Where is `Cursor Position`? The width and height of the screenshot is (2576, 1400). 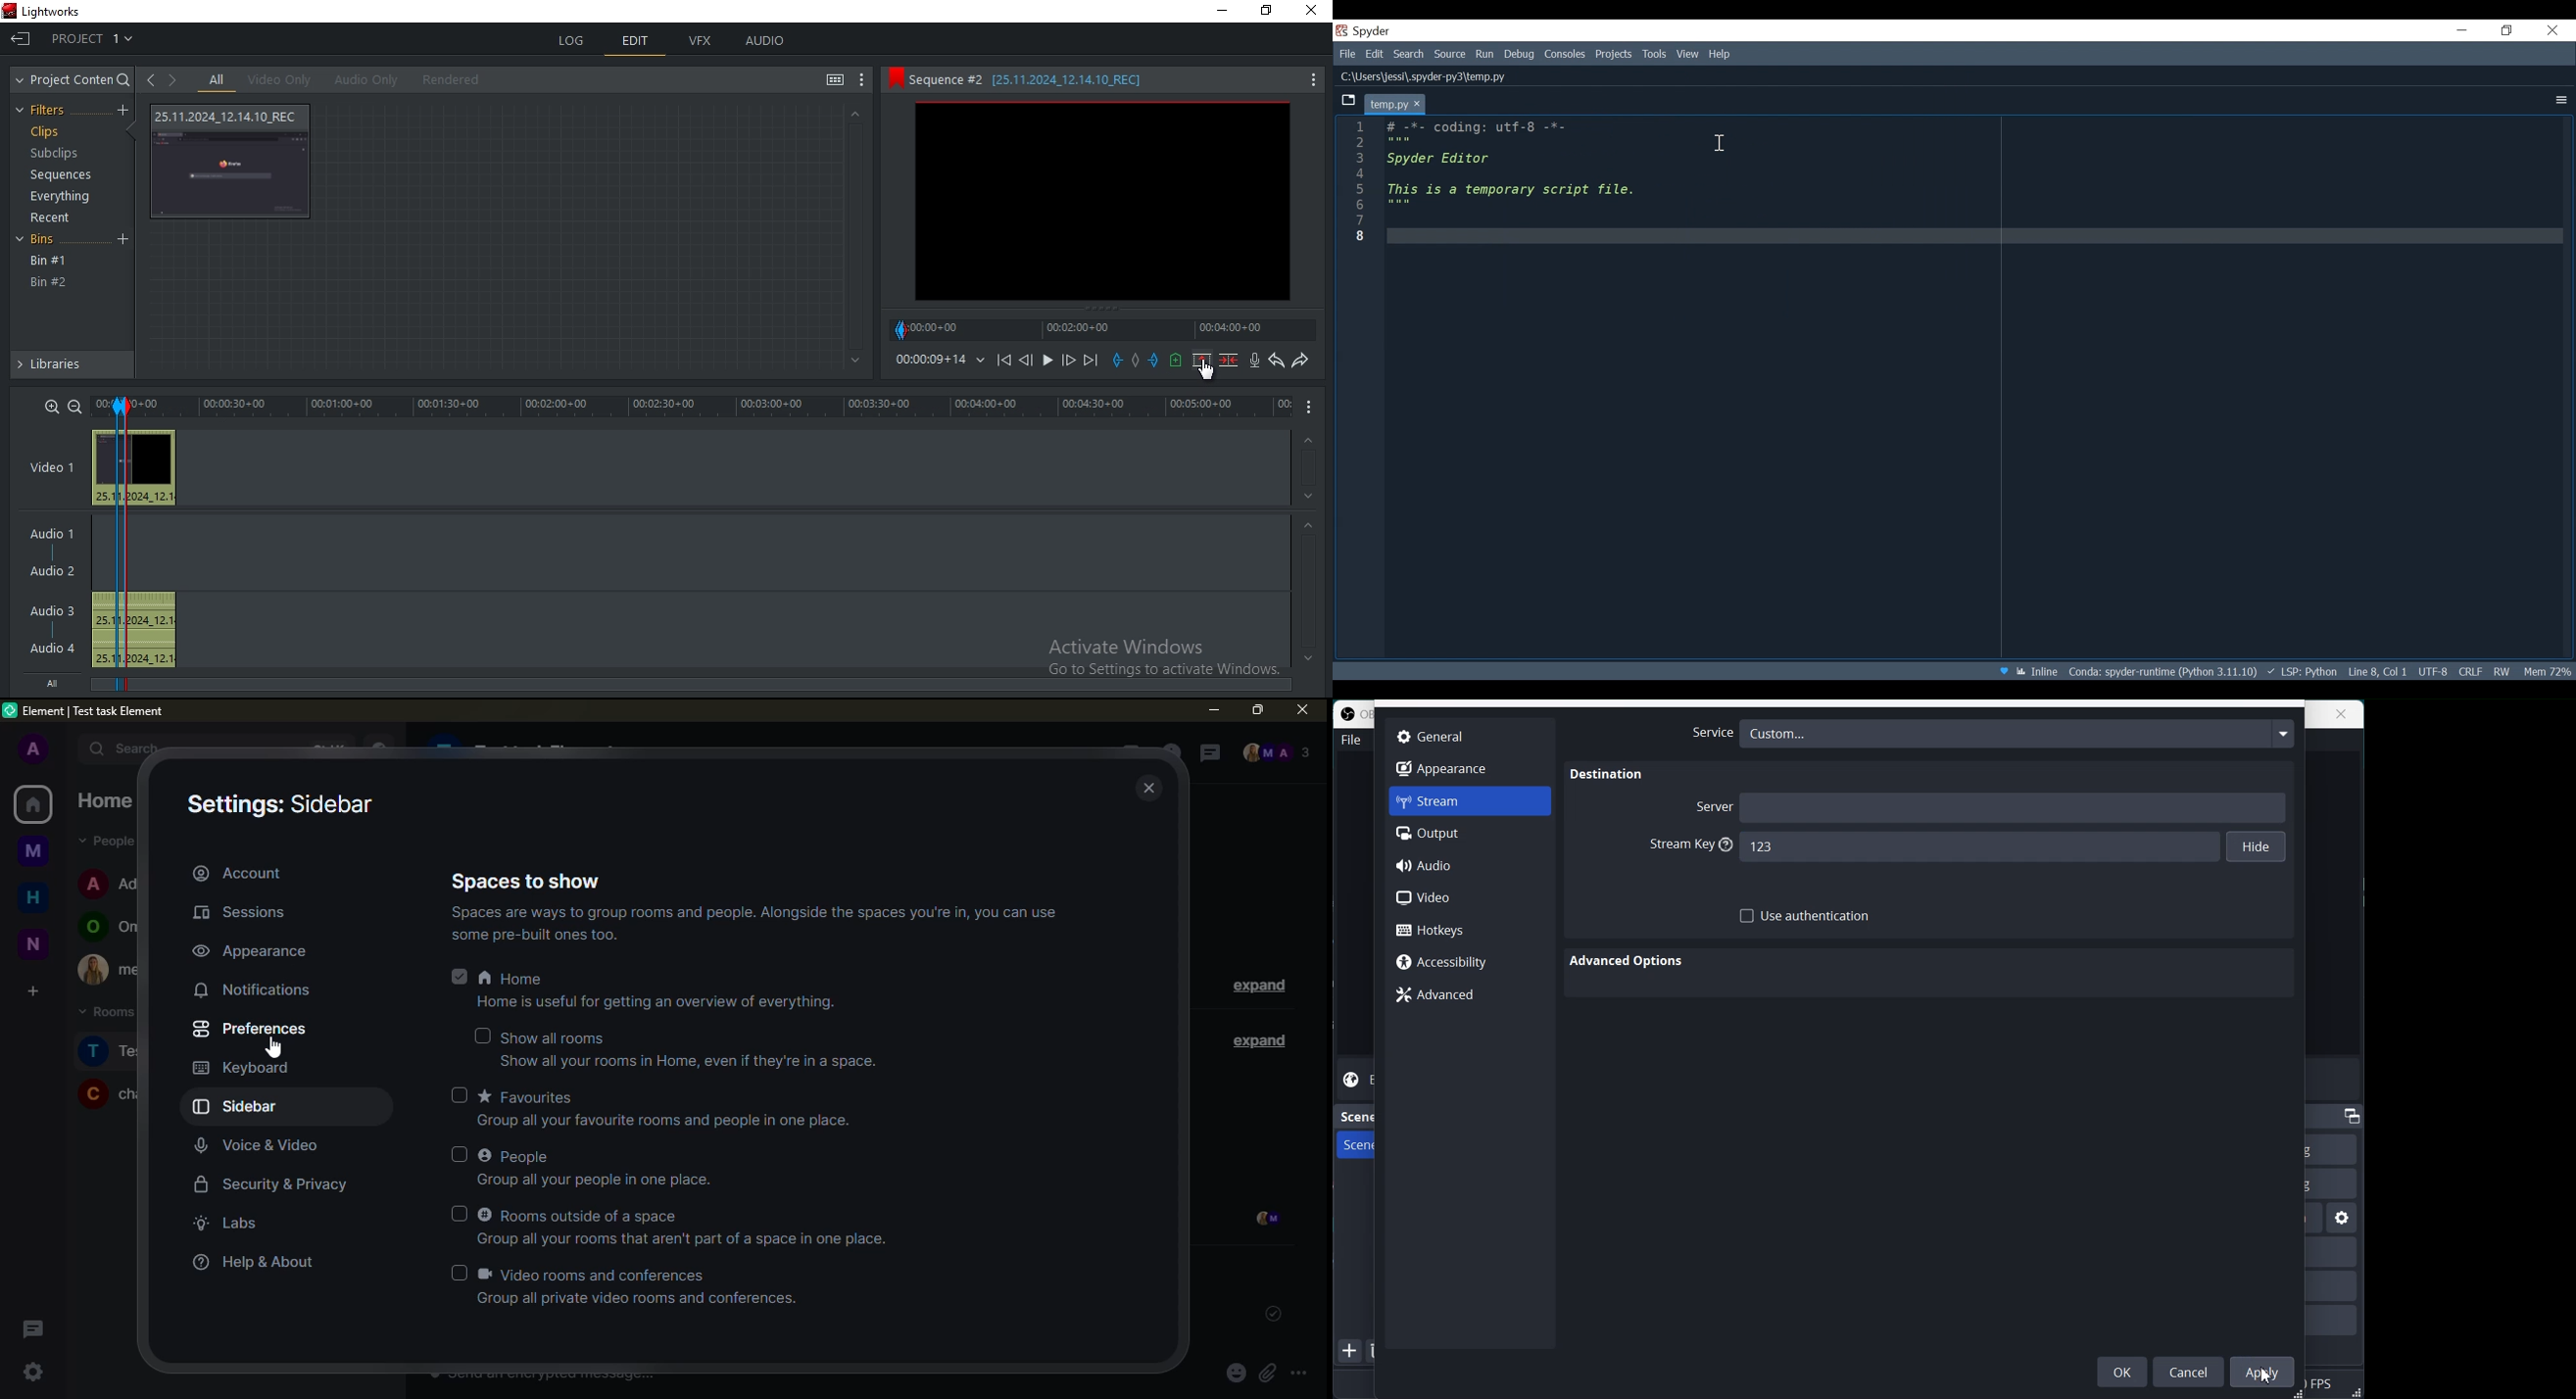
Cursor Position is located at coordinates (2377, 671).